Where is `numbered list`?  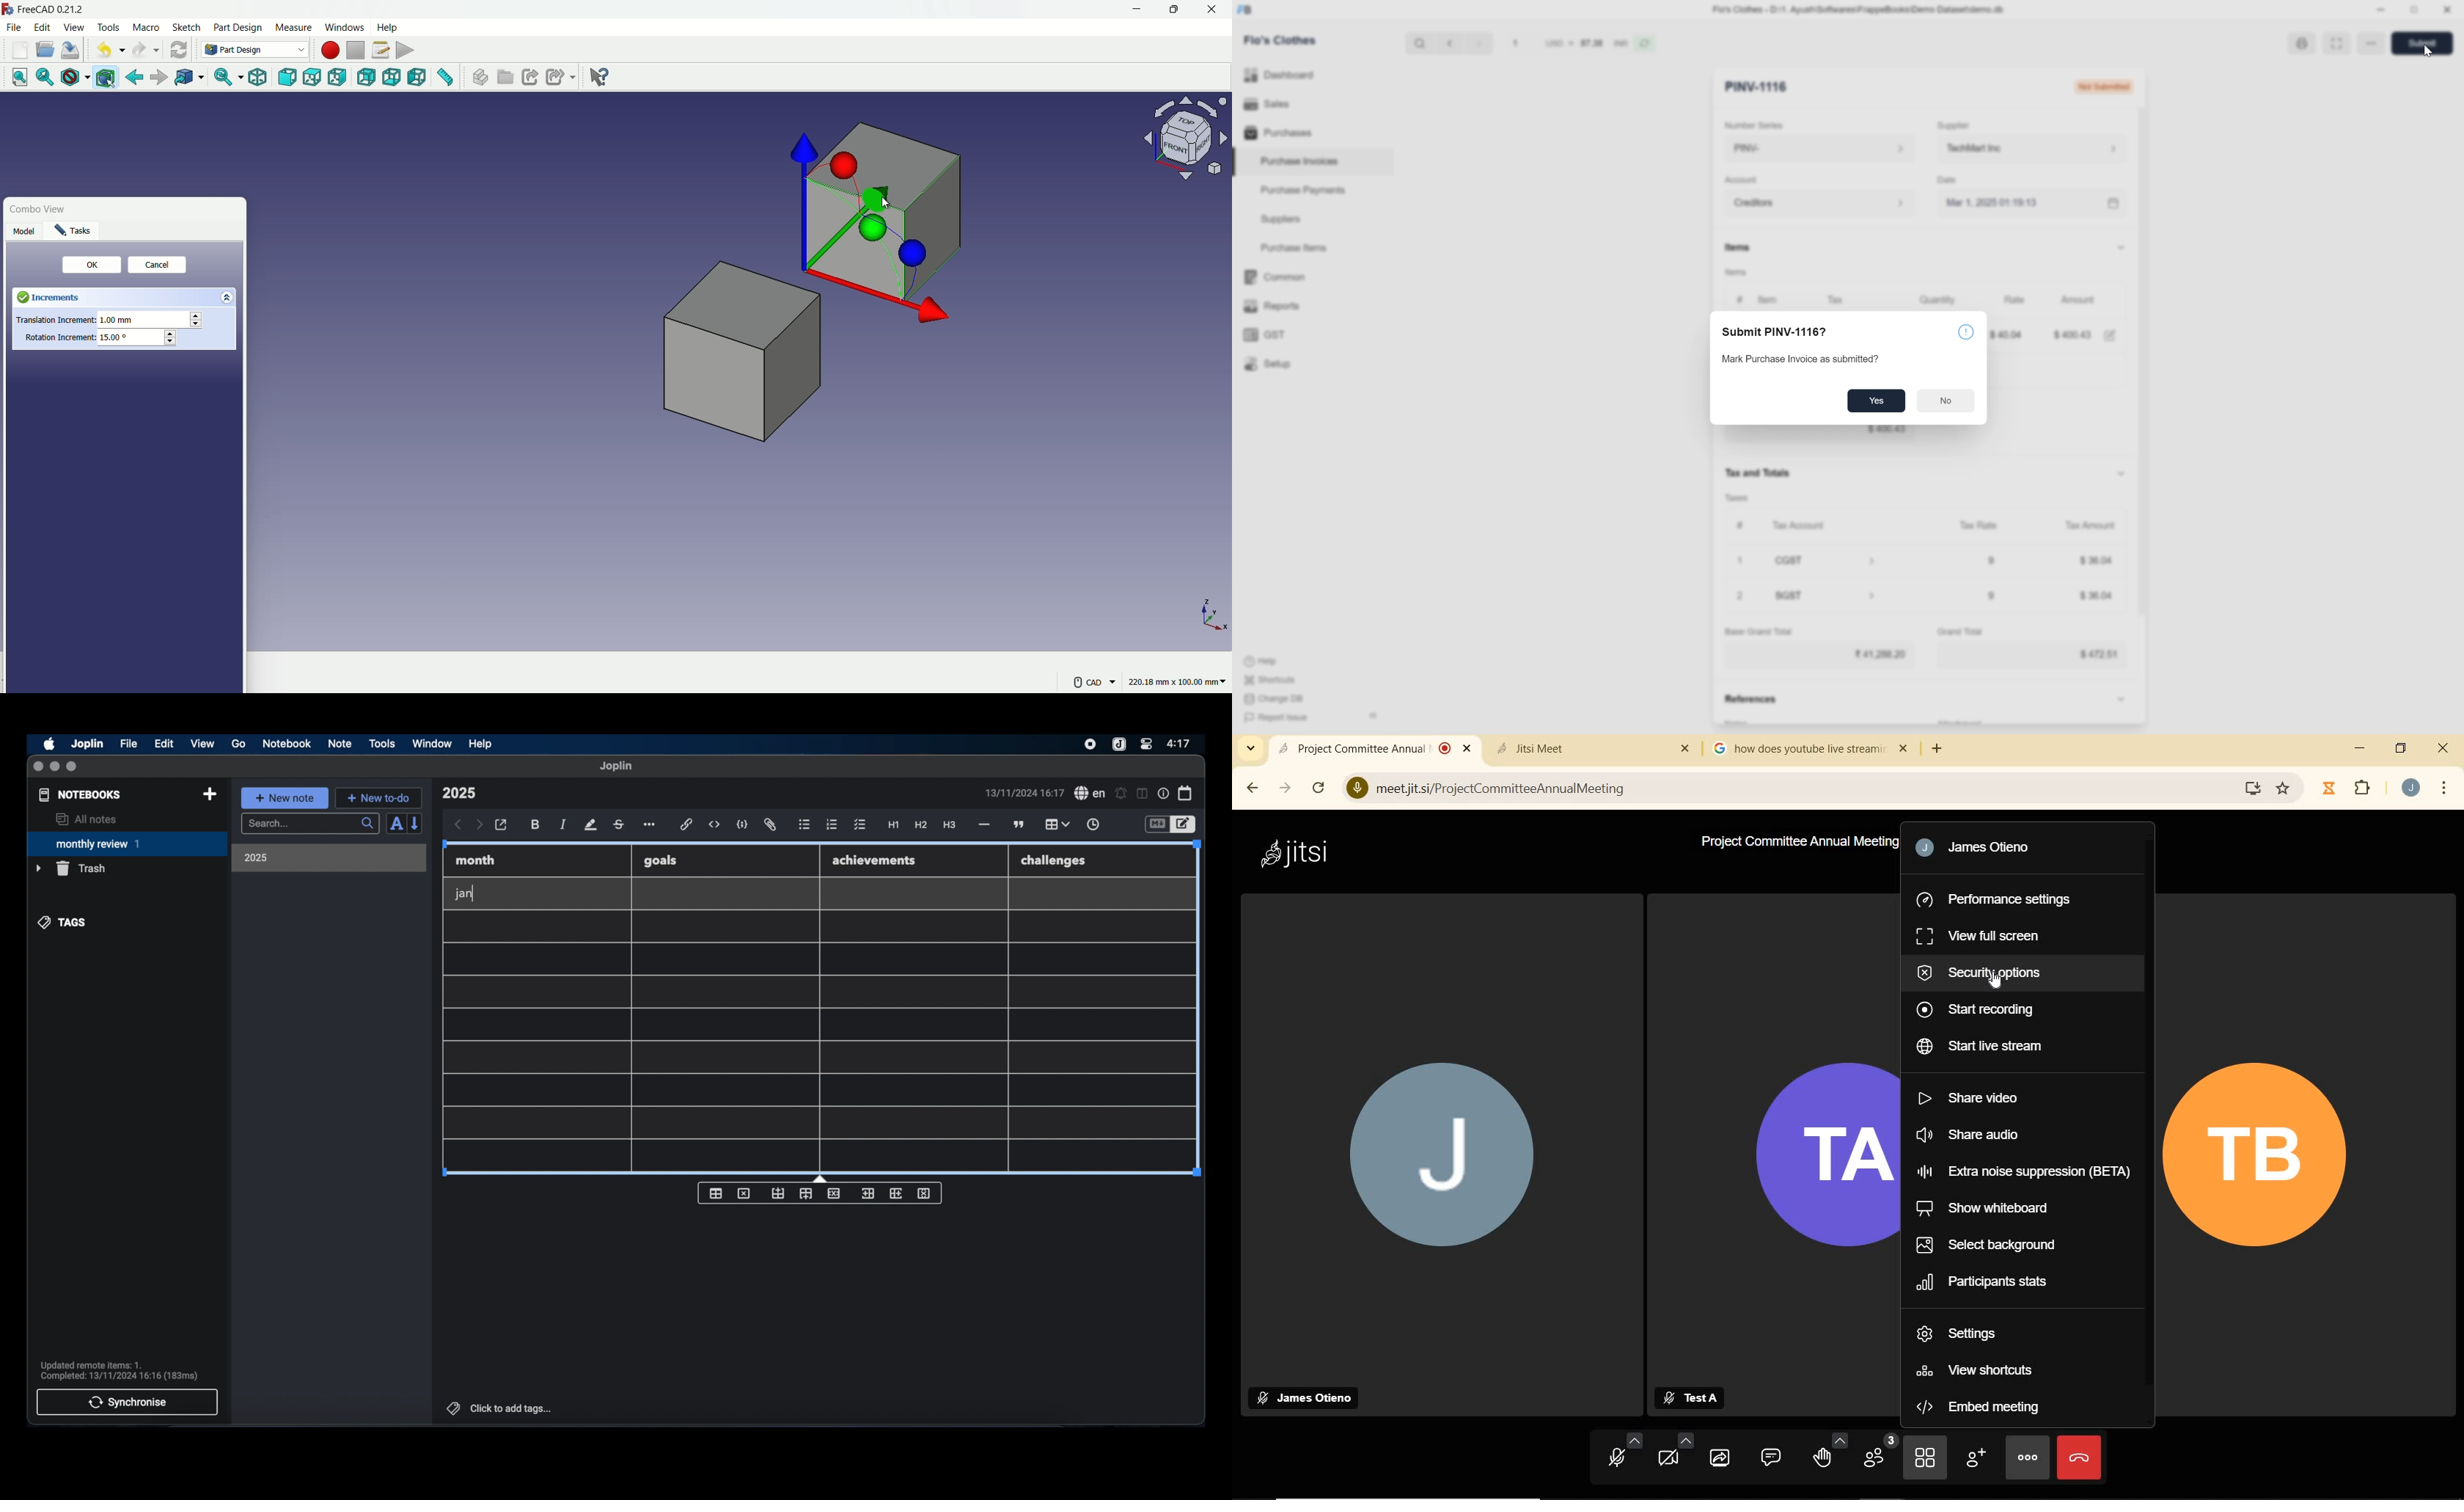
numbered list is located at coordinates (832, 824).